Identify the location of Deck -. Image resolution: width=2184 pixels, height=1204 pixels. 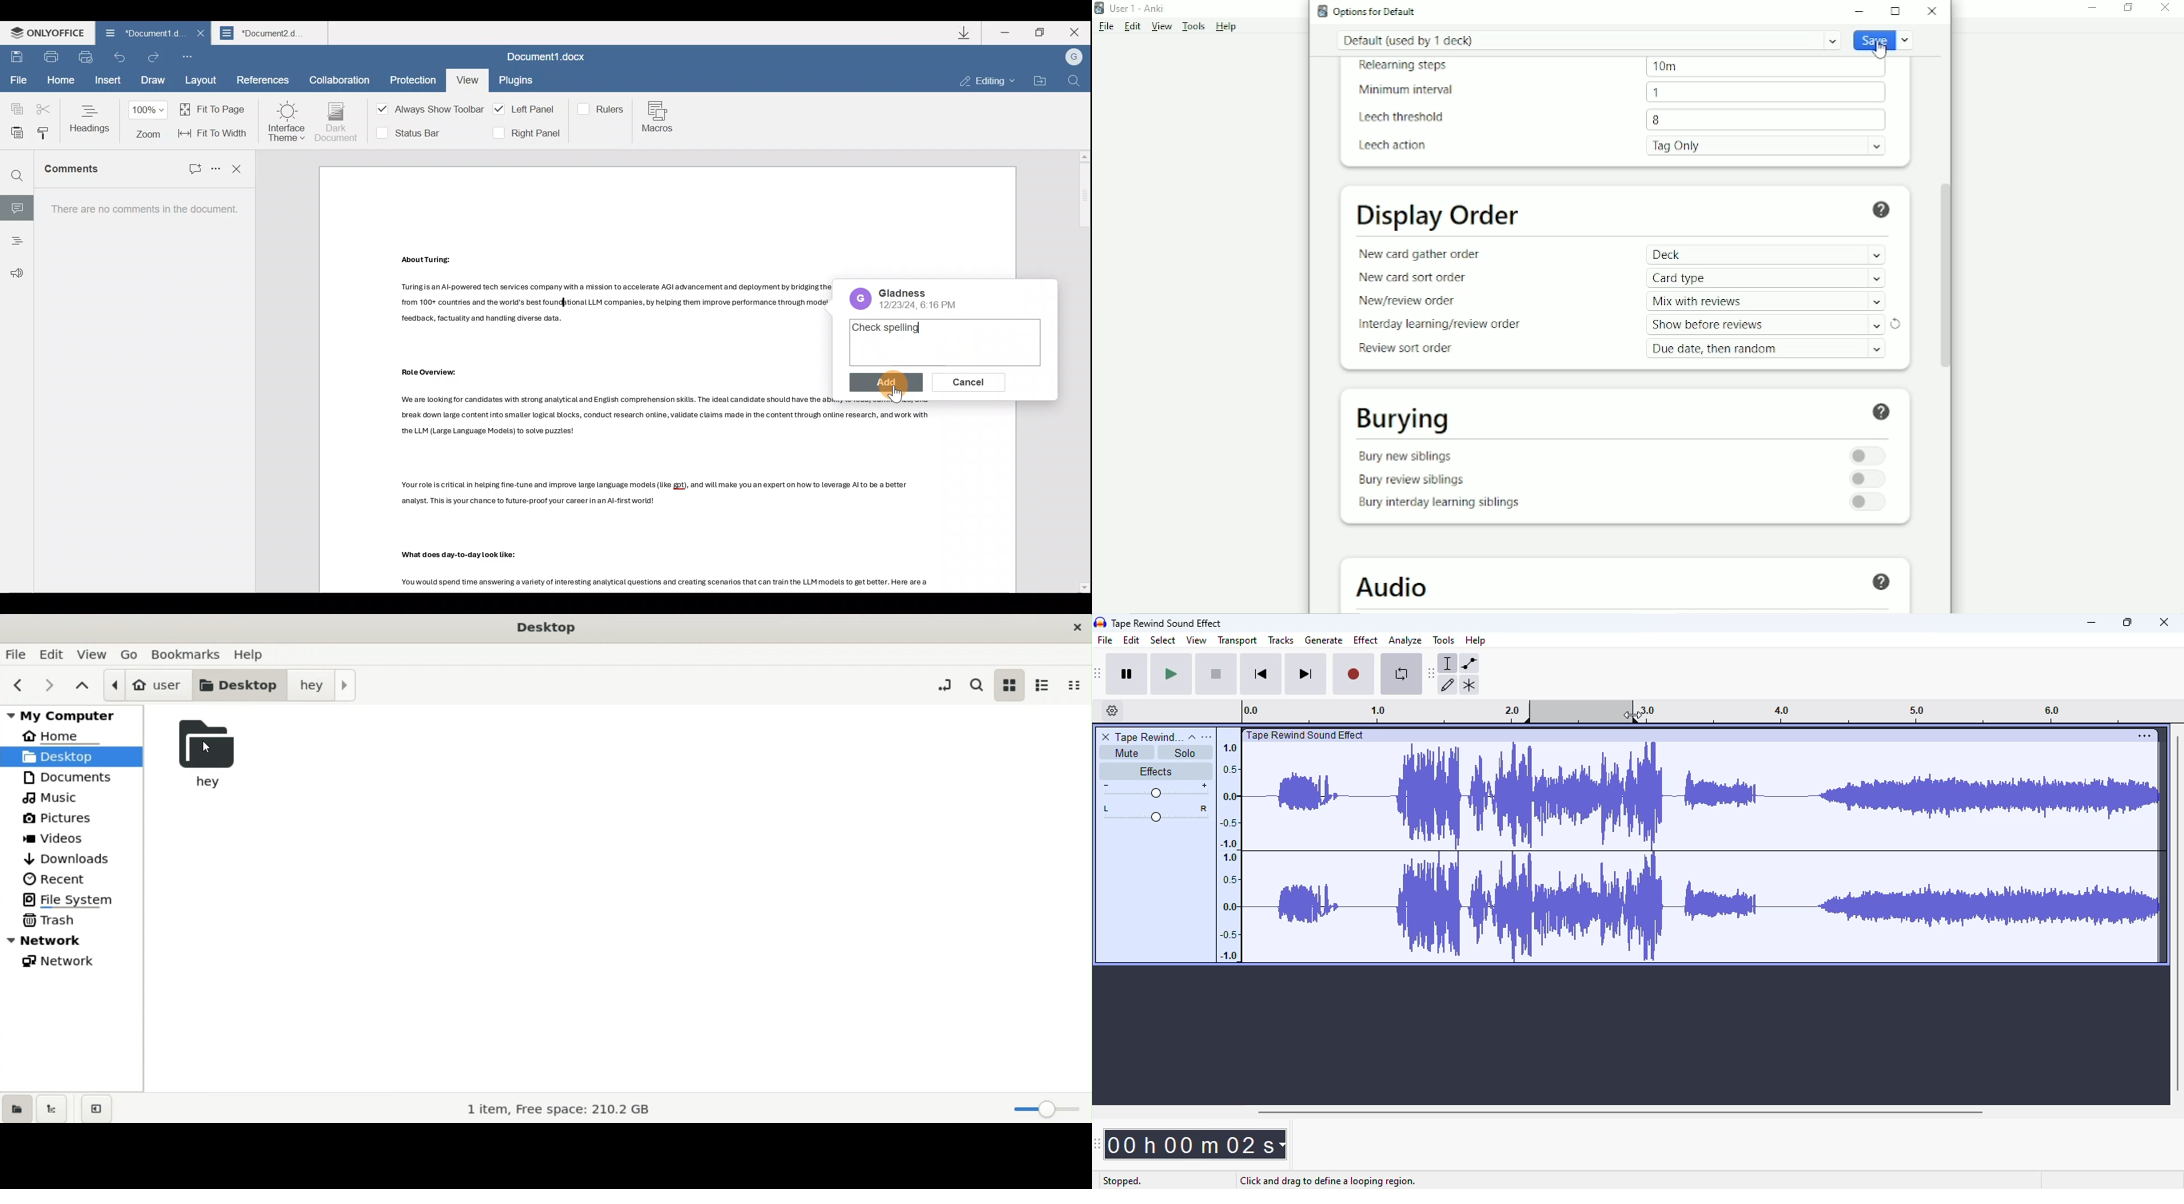
(1766, 255).